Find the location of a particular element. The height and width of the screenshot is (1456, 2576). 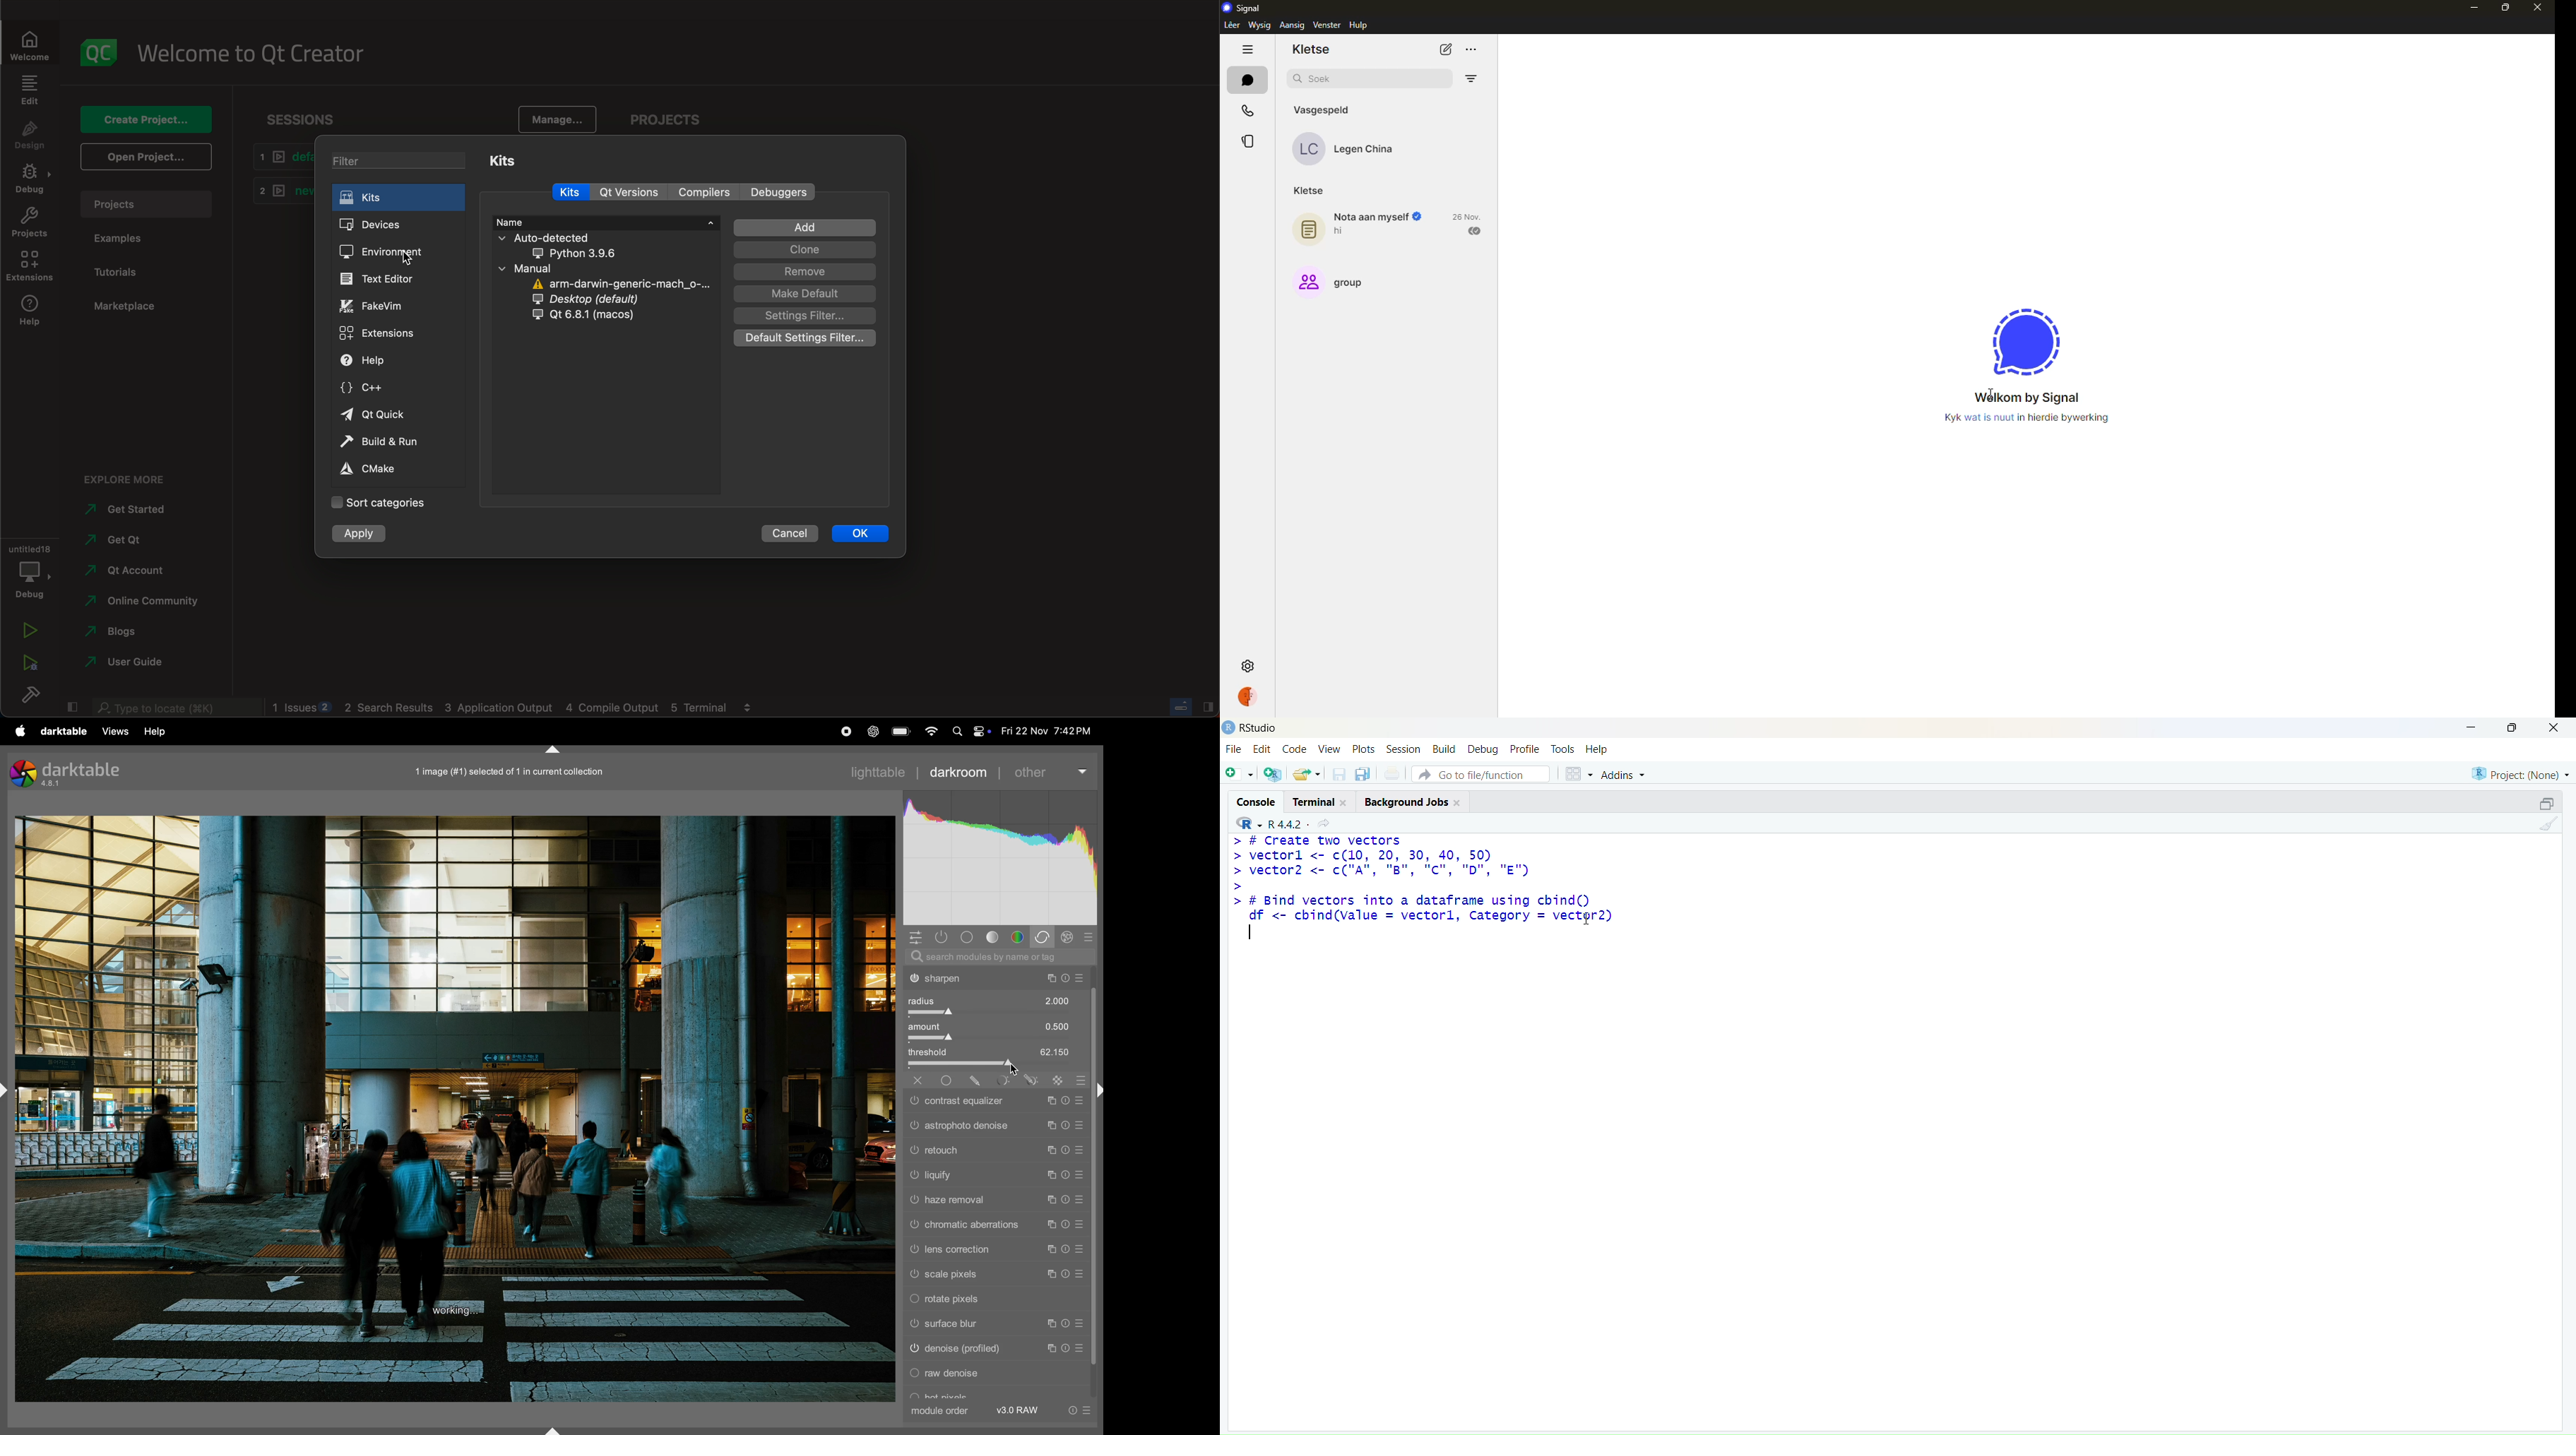

Profile is located at coordinates (1524, 748).